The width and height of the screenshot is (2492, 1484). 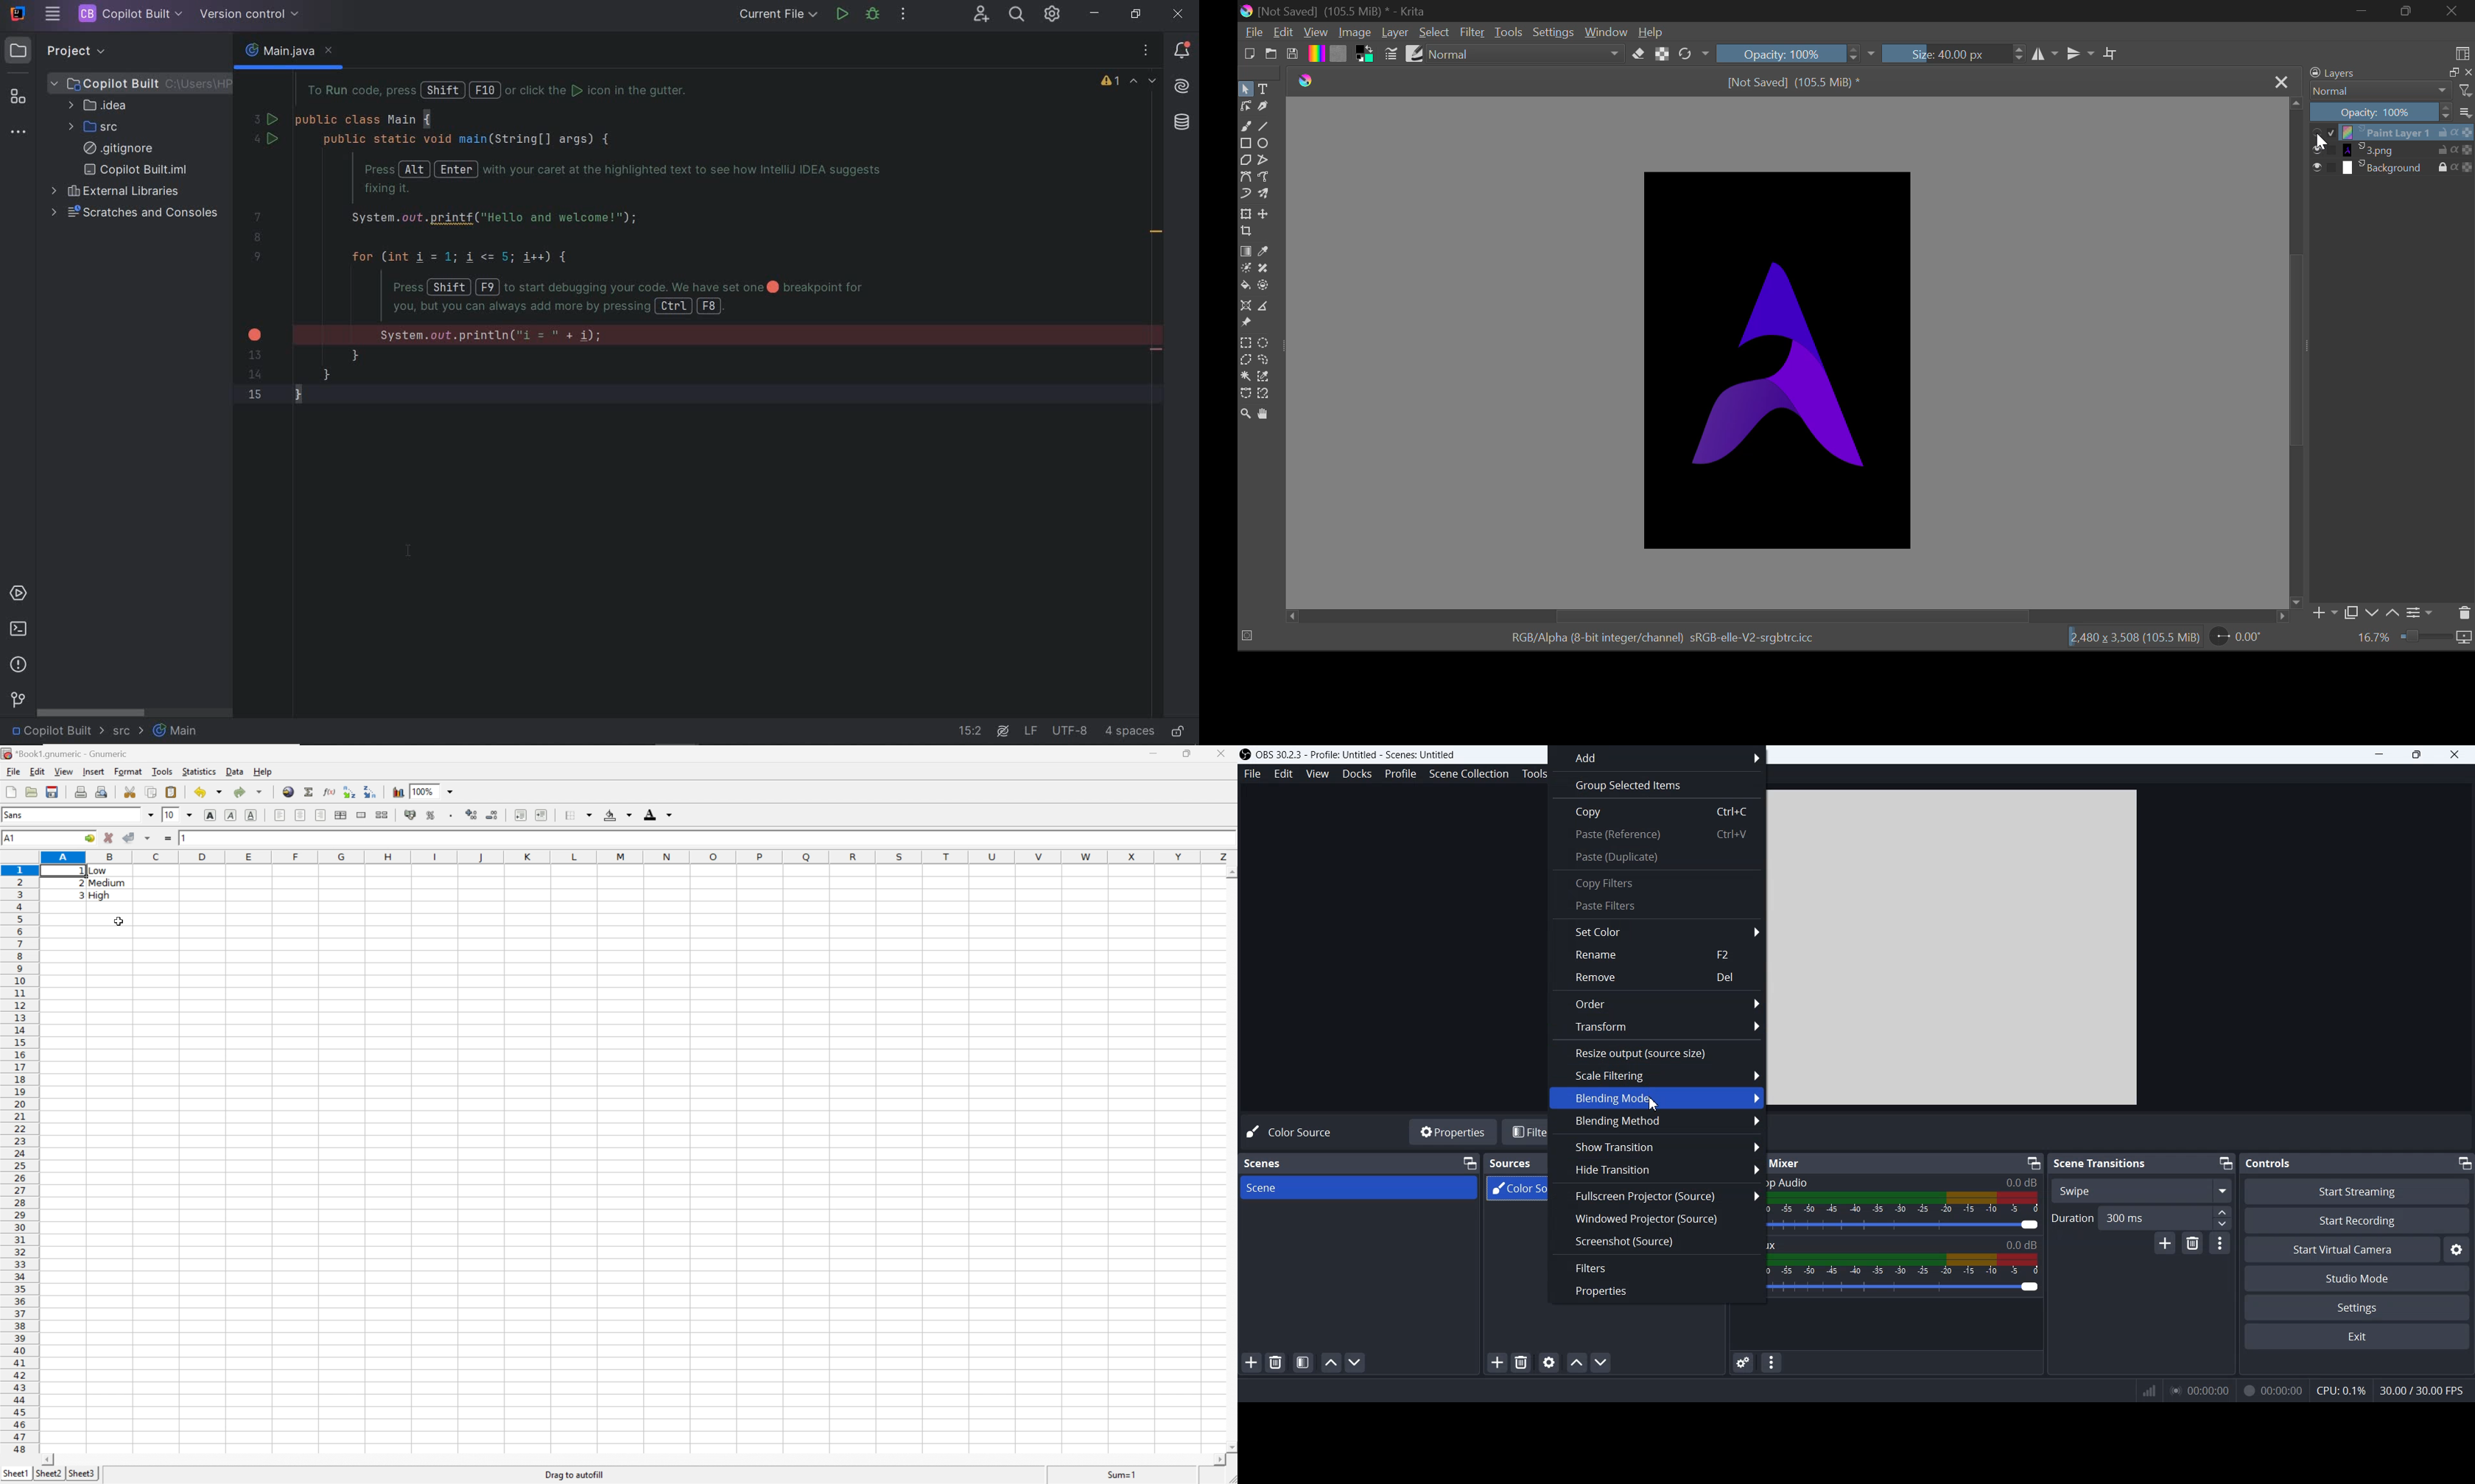 I want to click on Sum=1, so click(x=1121, y=1475).